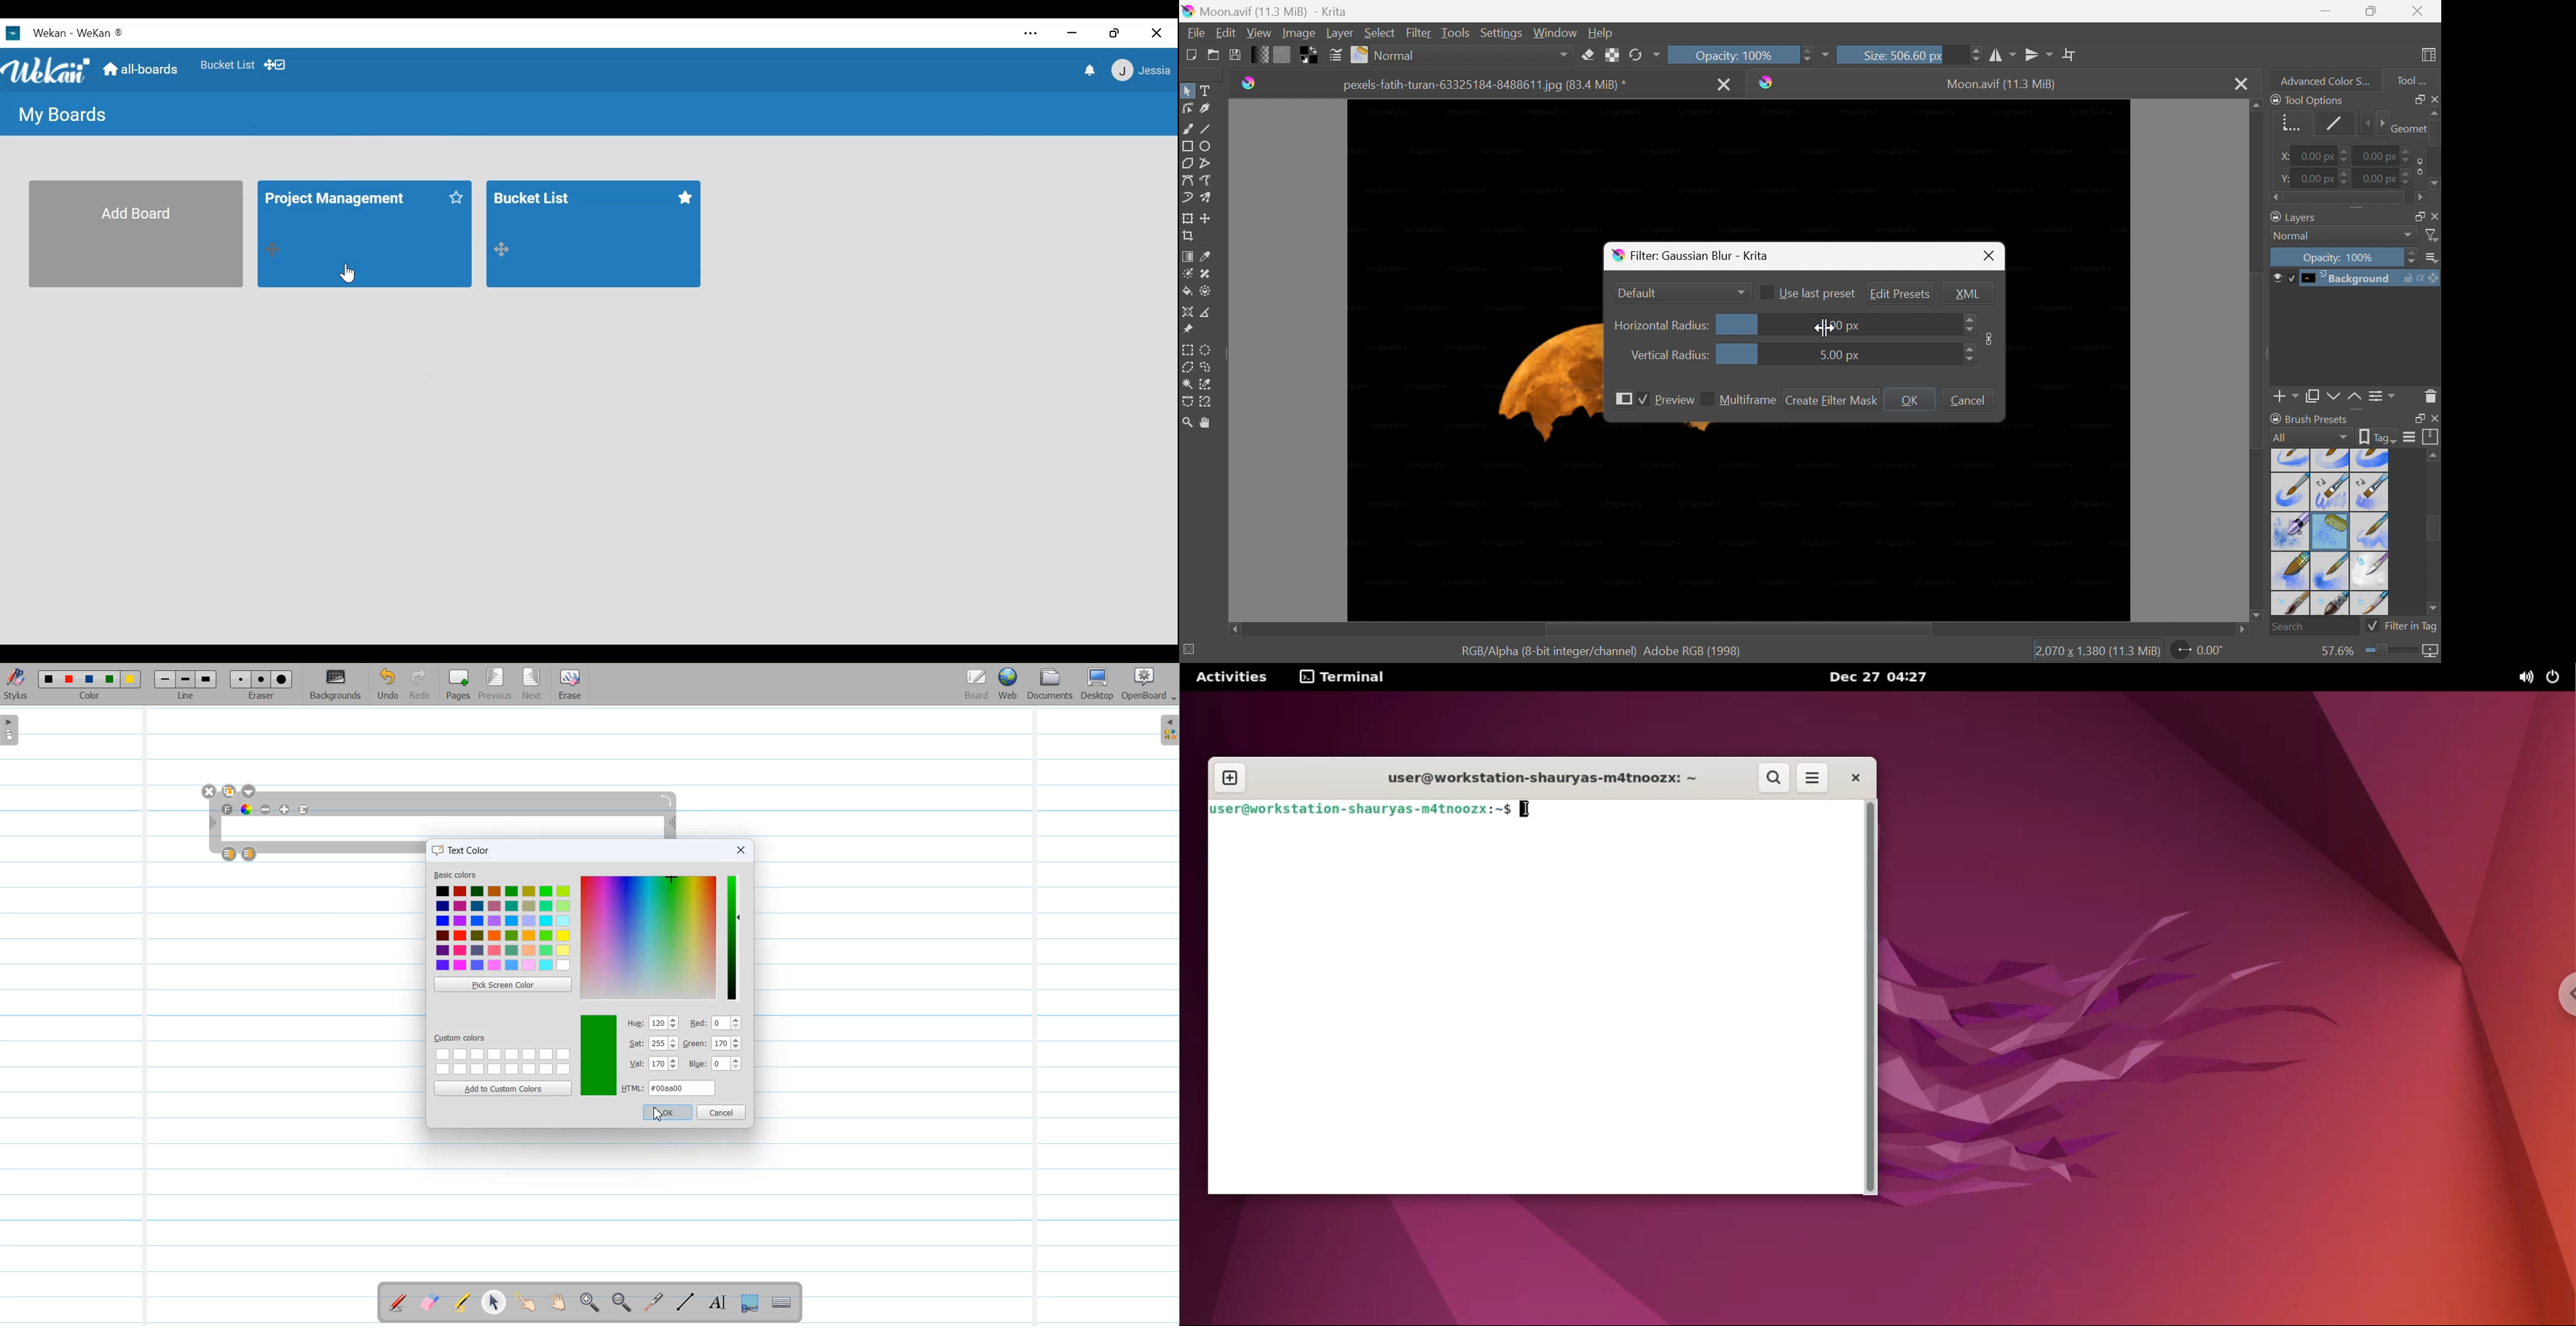  Describe the element at coordinates (2364, 124) in the screenshot. I see `Previous` at that location.